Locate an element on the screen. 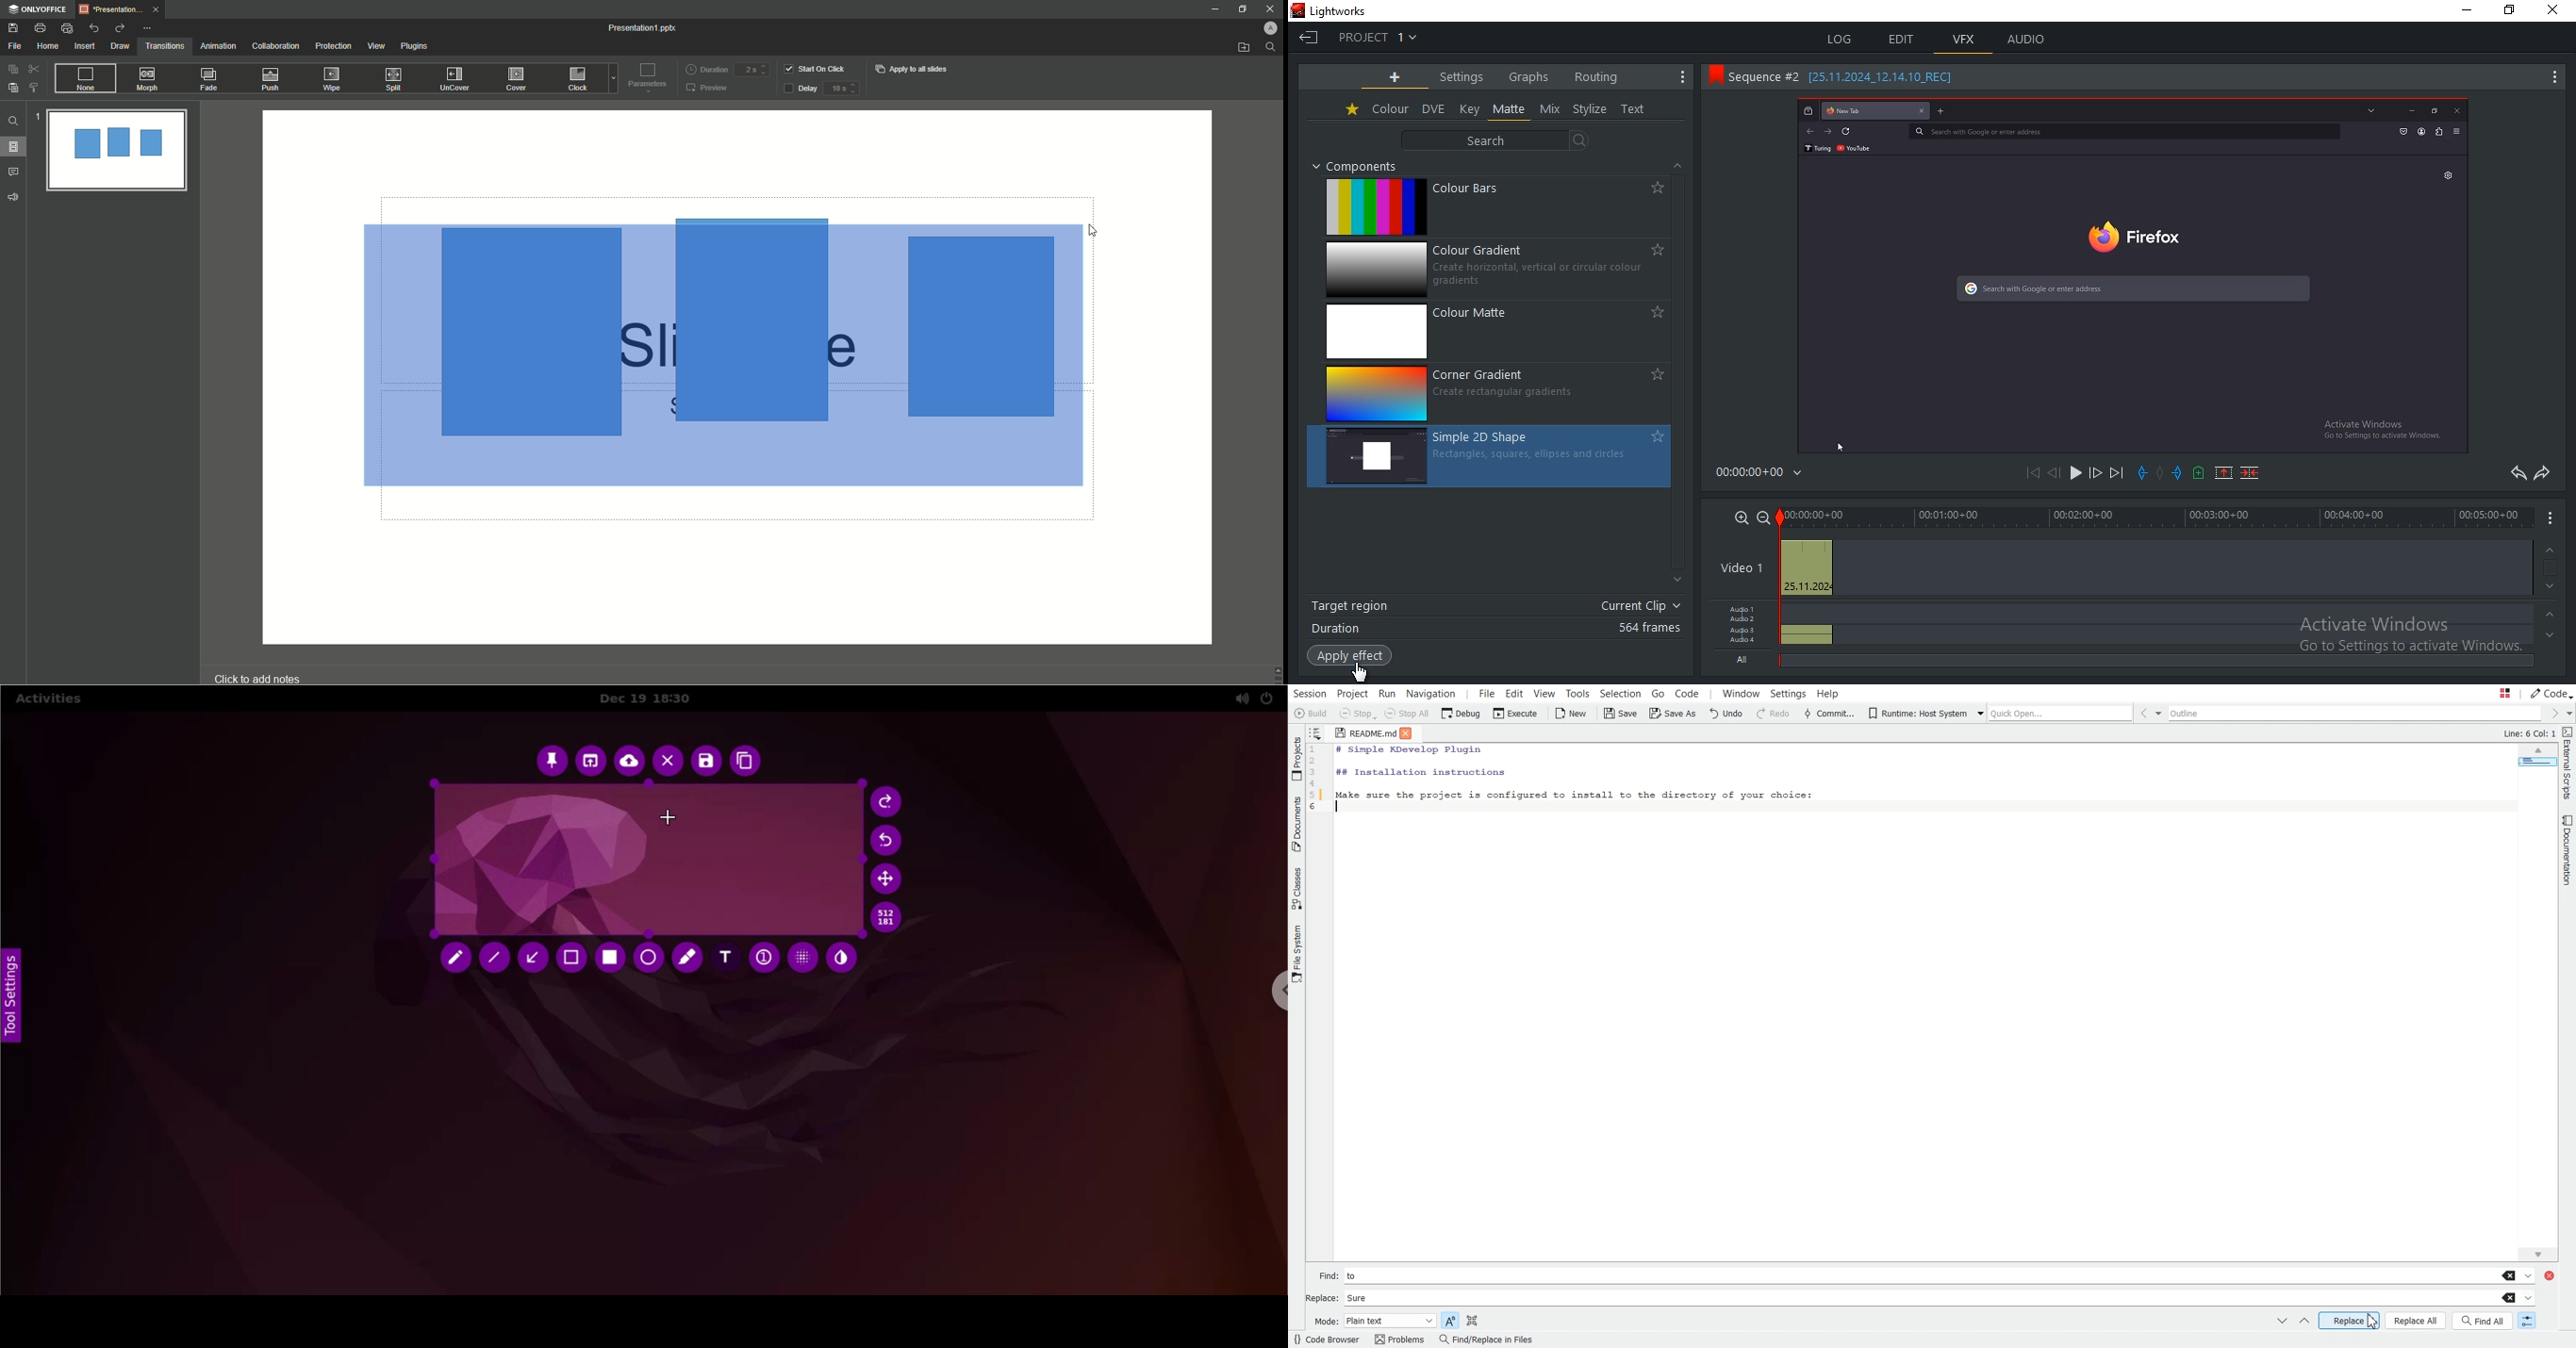 The width and height of the screenshot is (2576, 1372). Minimize is located at coordinates (1214, 11).